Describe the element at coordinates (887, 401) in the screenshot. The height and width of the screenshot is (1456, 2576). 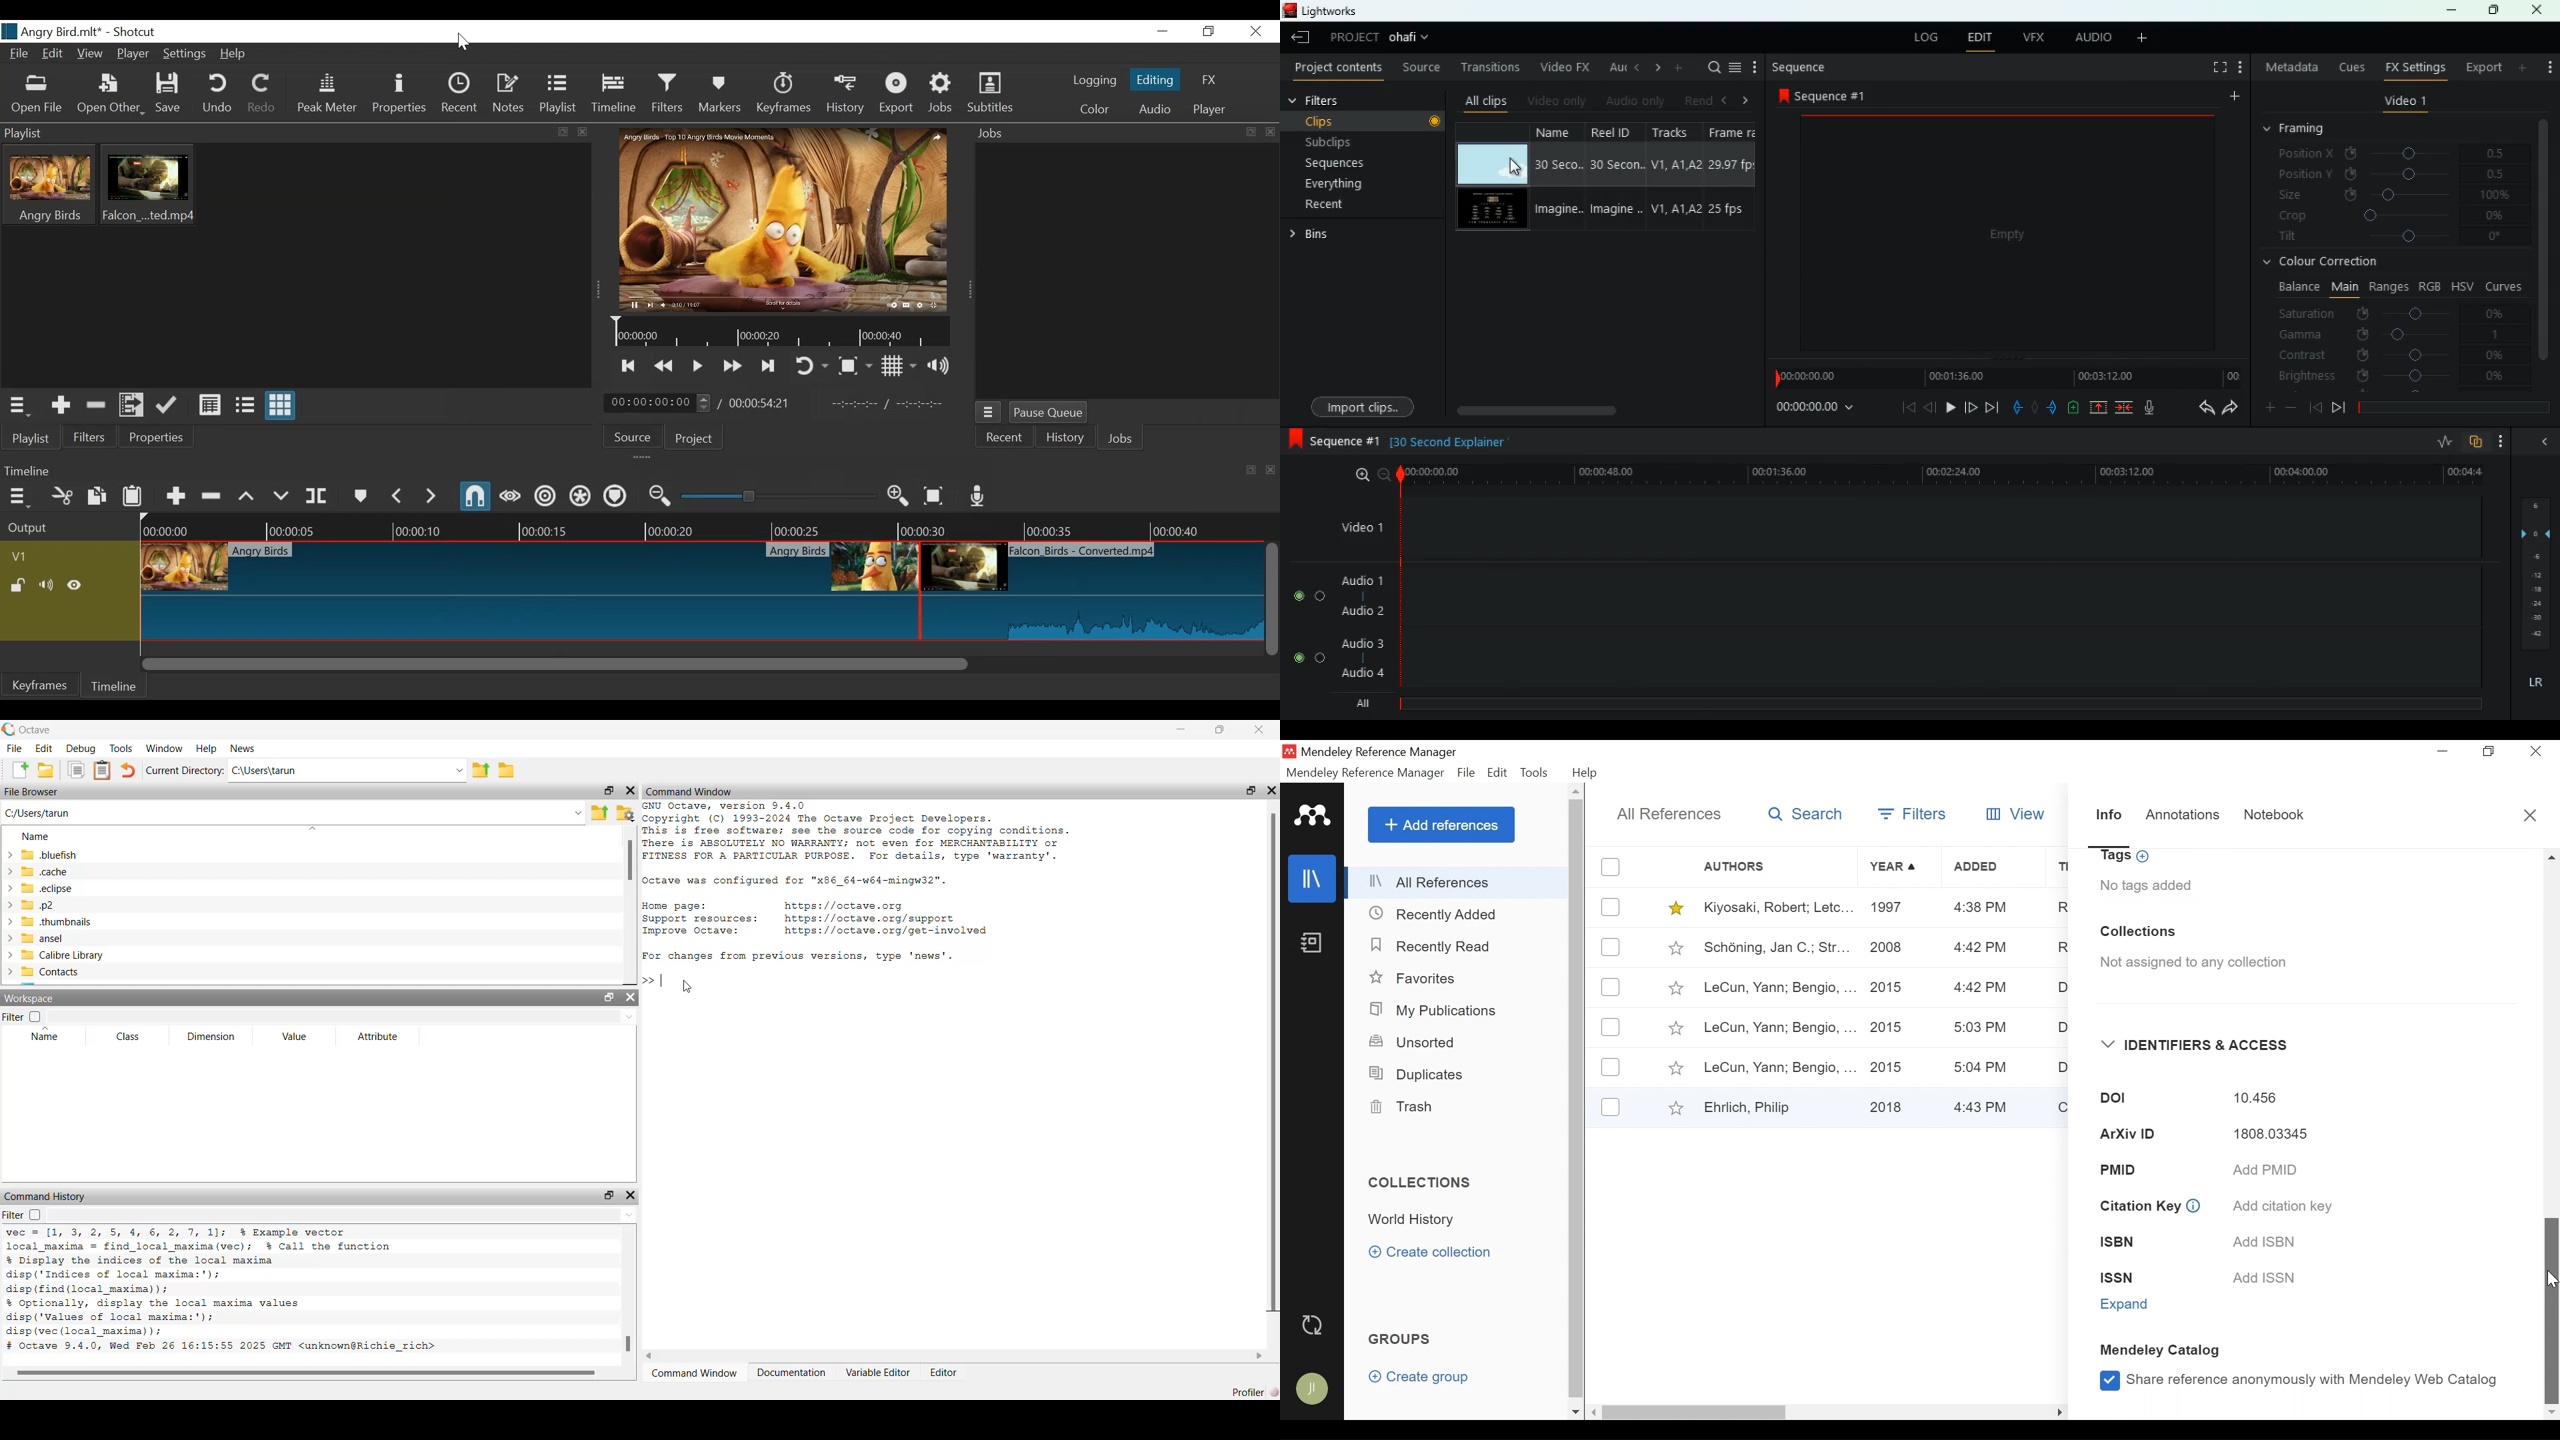
I see `In point` at that location.